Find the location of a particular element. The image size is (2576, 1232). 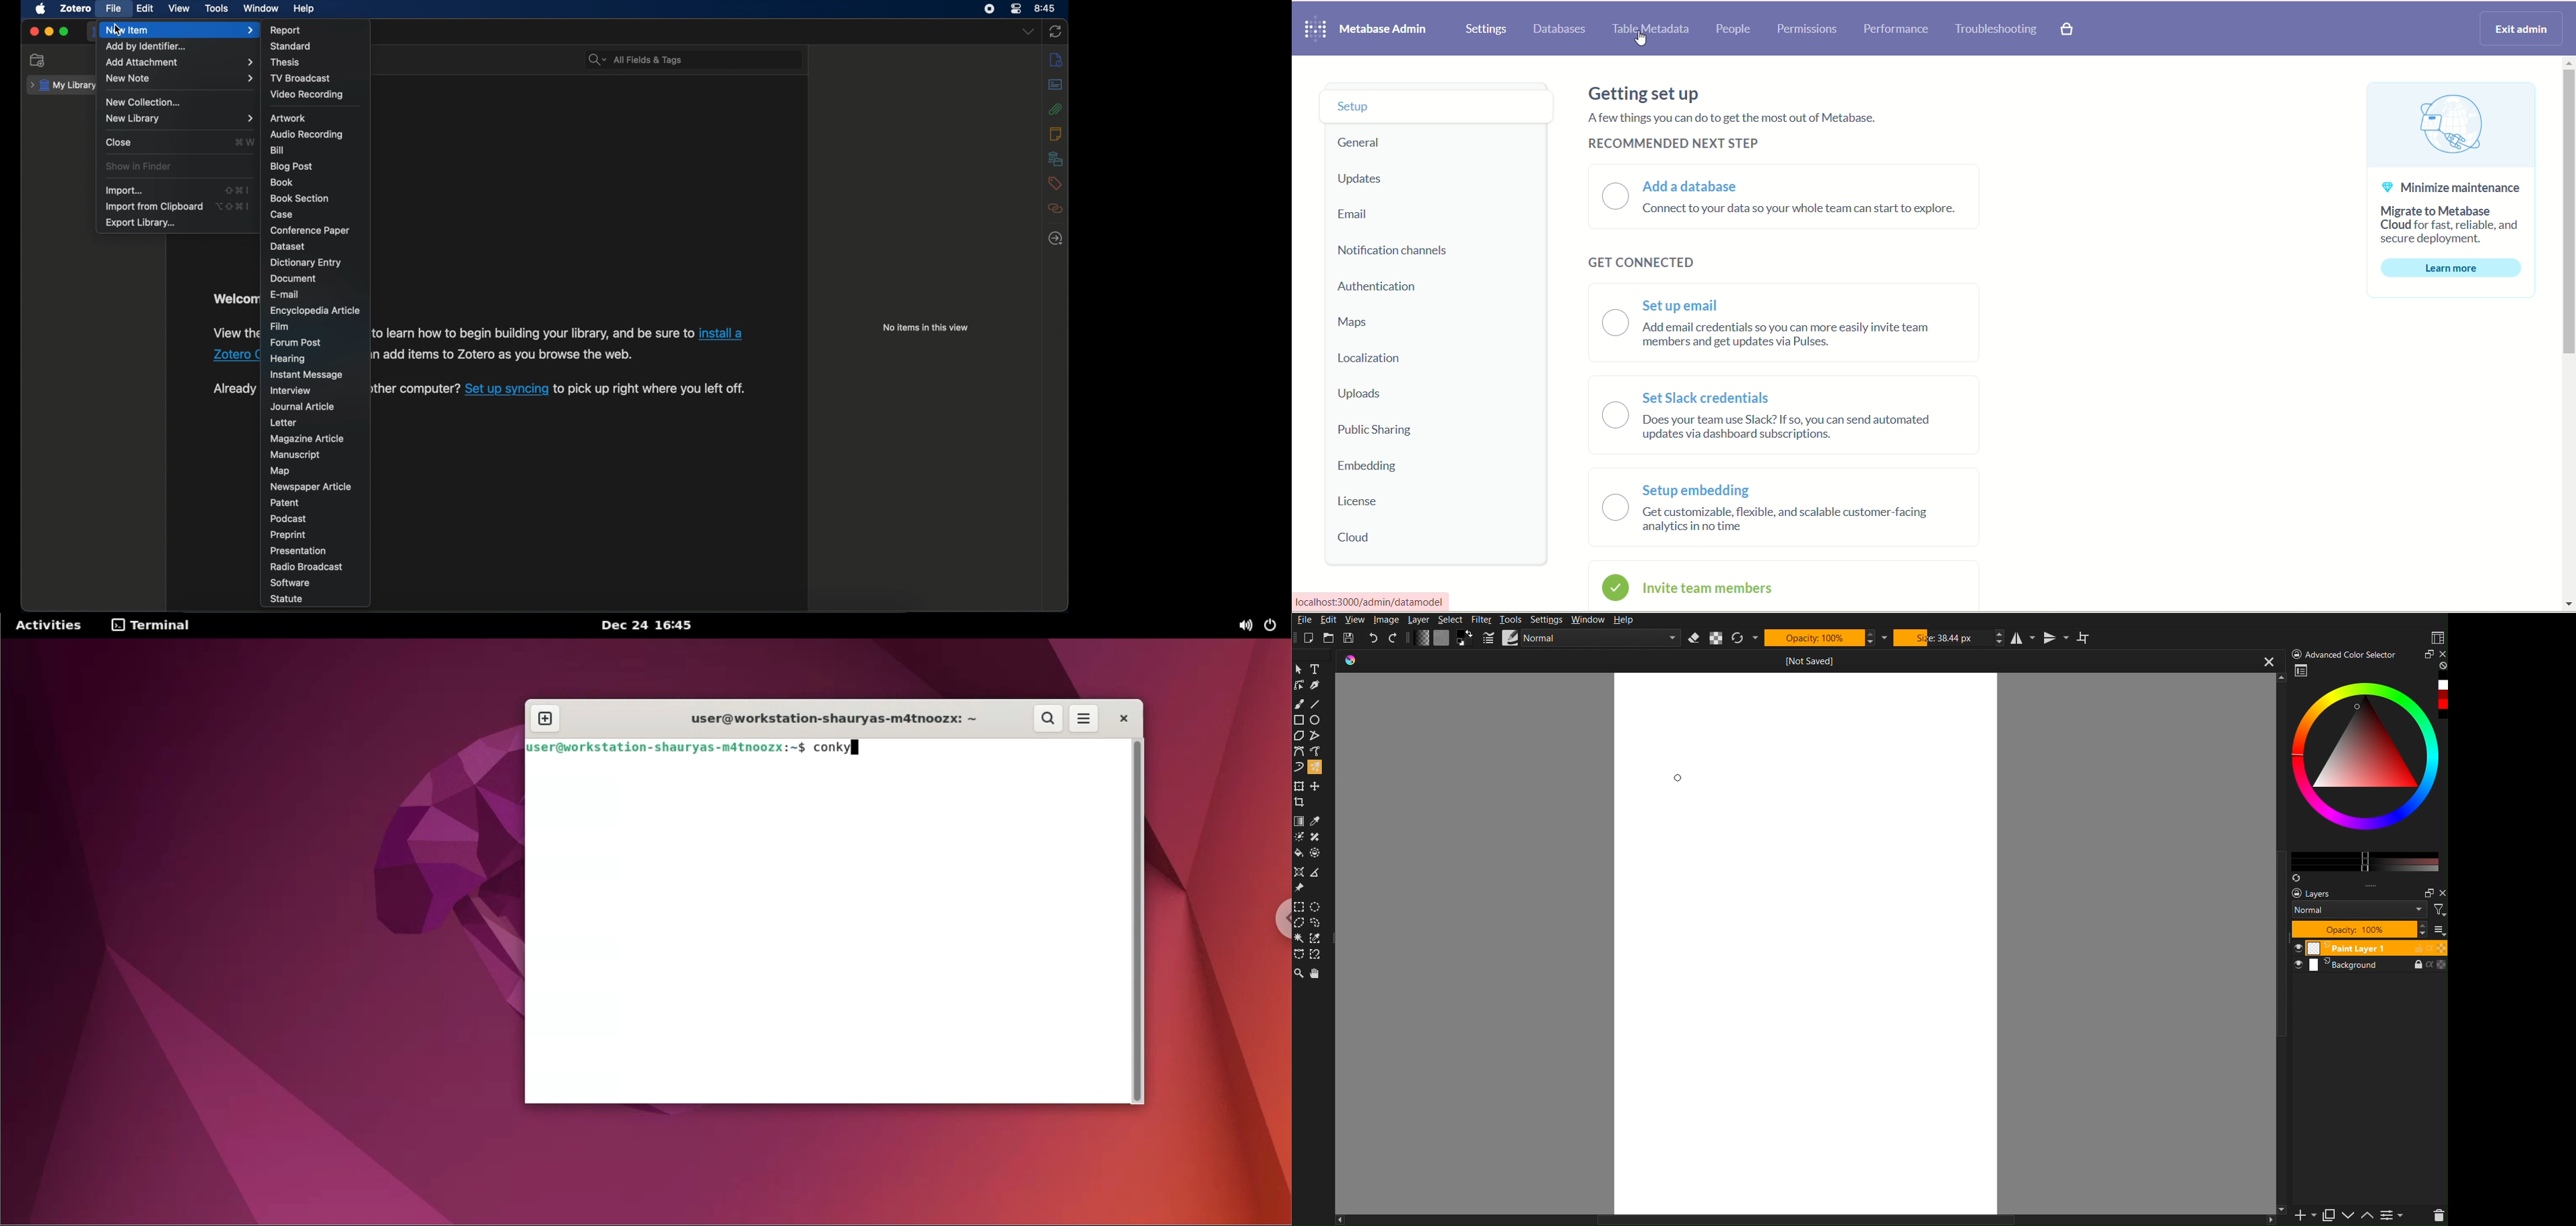

down is located at coordinates (2348, 1216).